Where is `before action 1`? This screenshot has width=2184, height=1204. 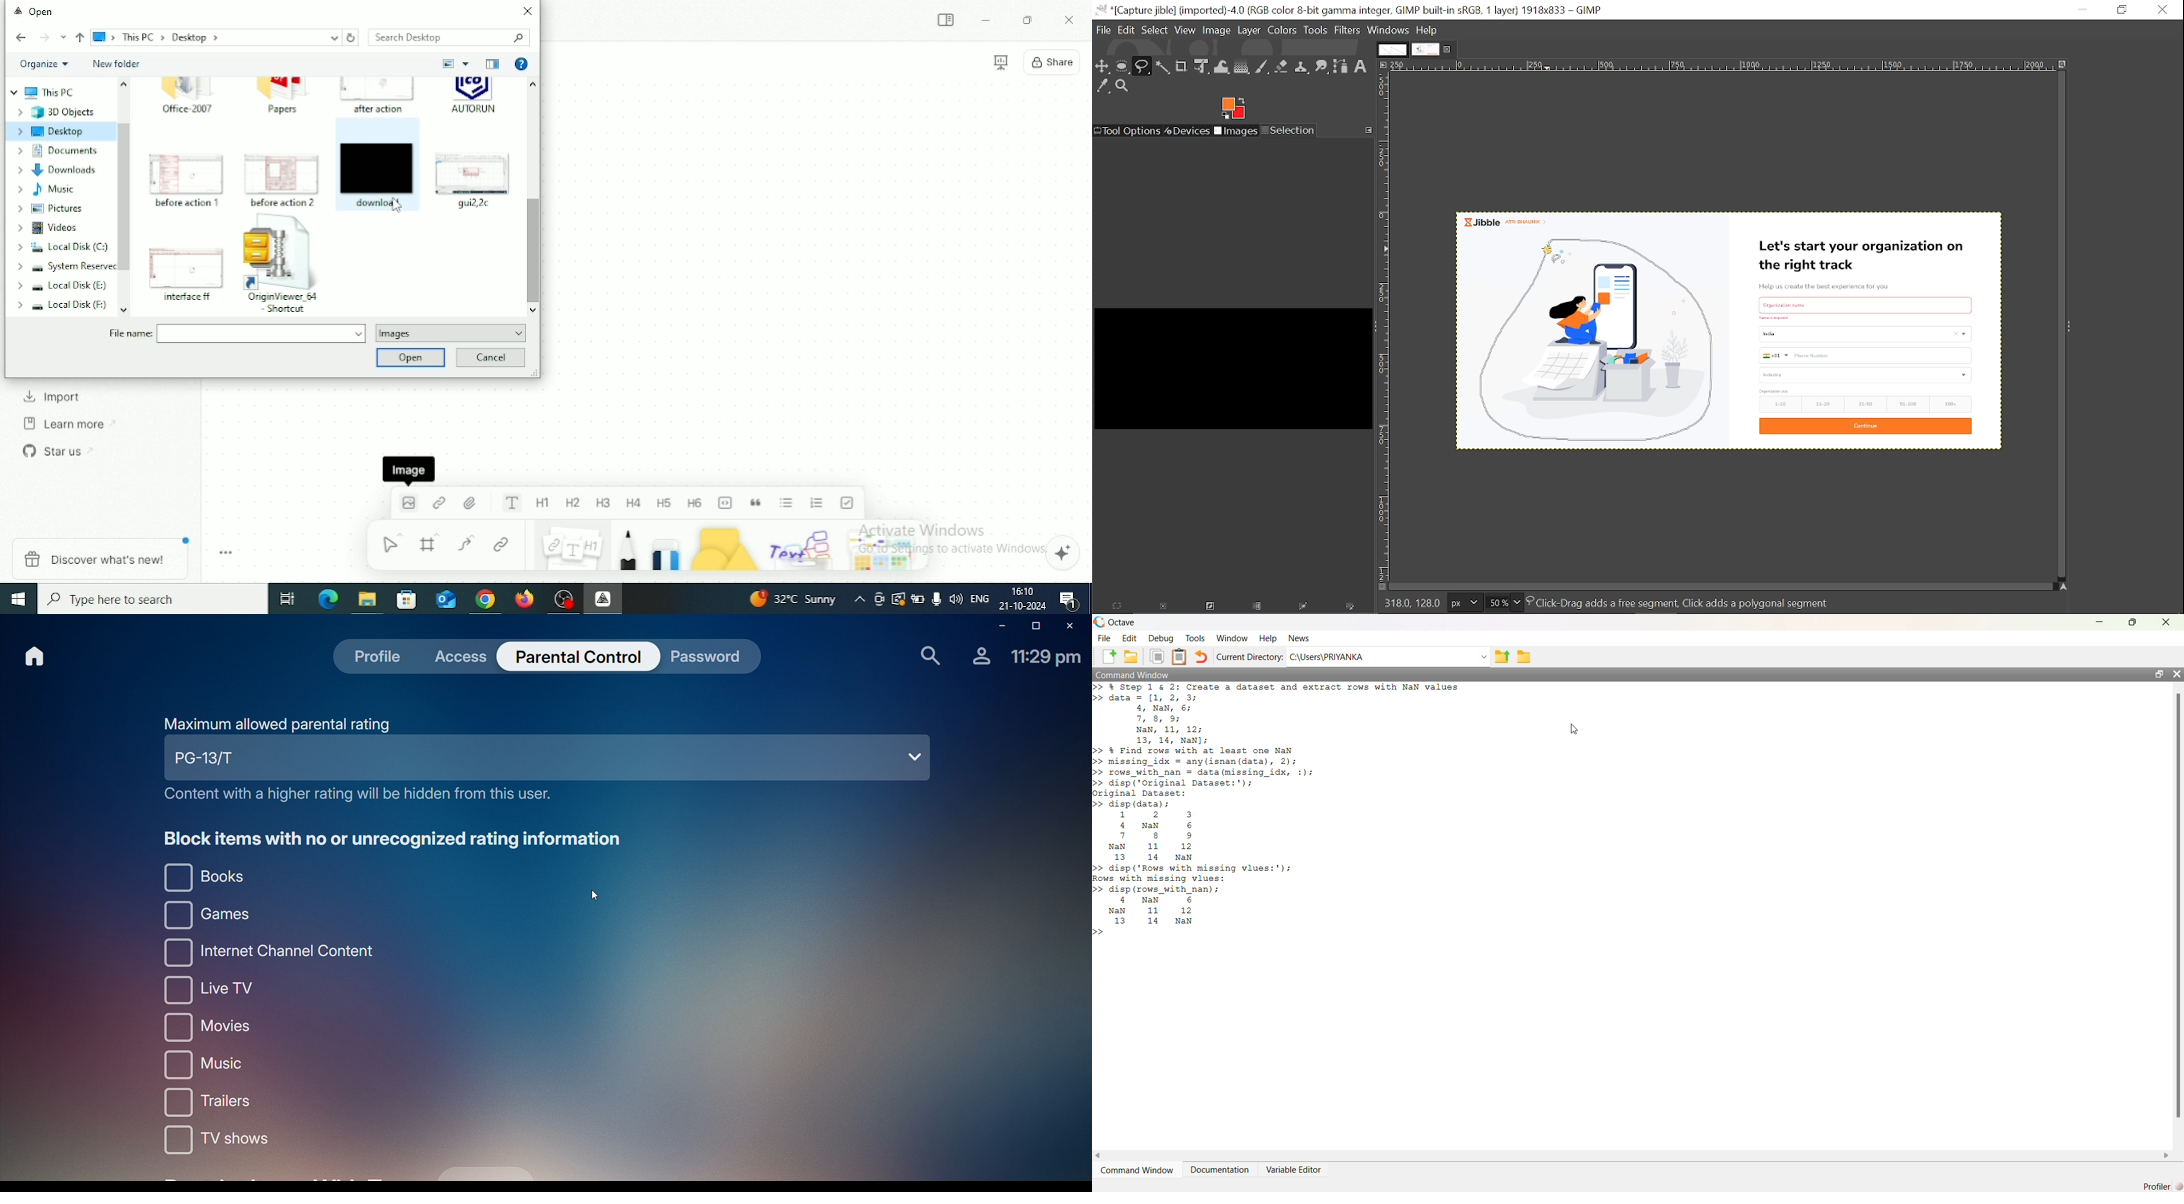
before action 1 is located at coordinates (188, 180).